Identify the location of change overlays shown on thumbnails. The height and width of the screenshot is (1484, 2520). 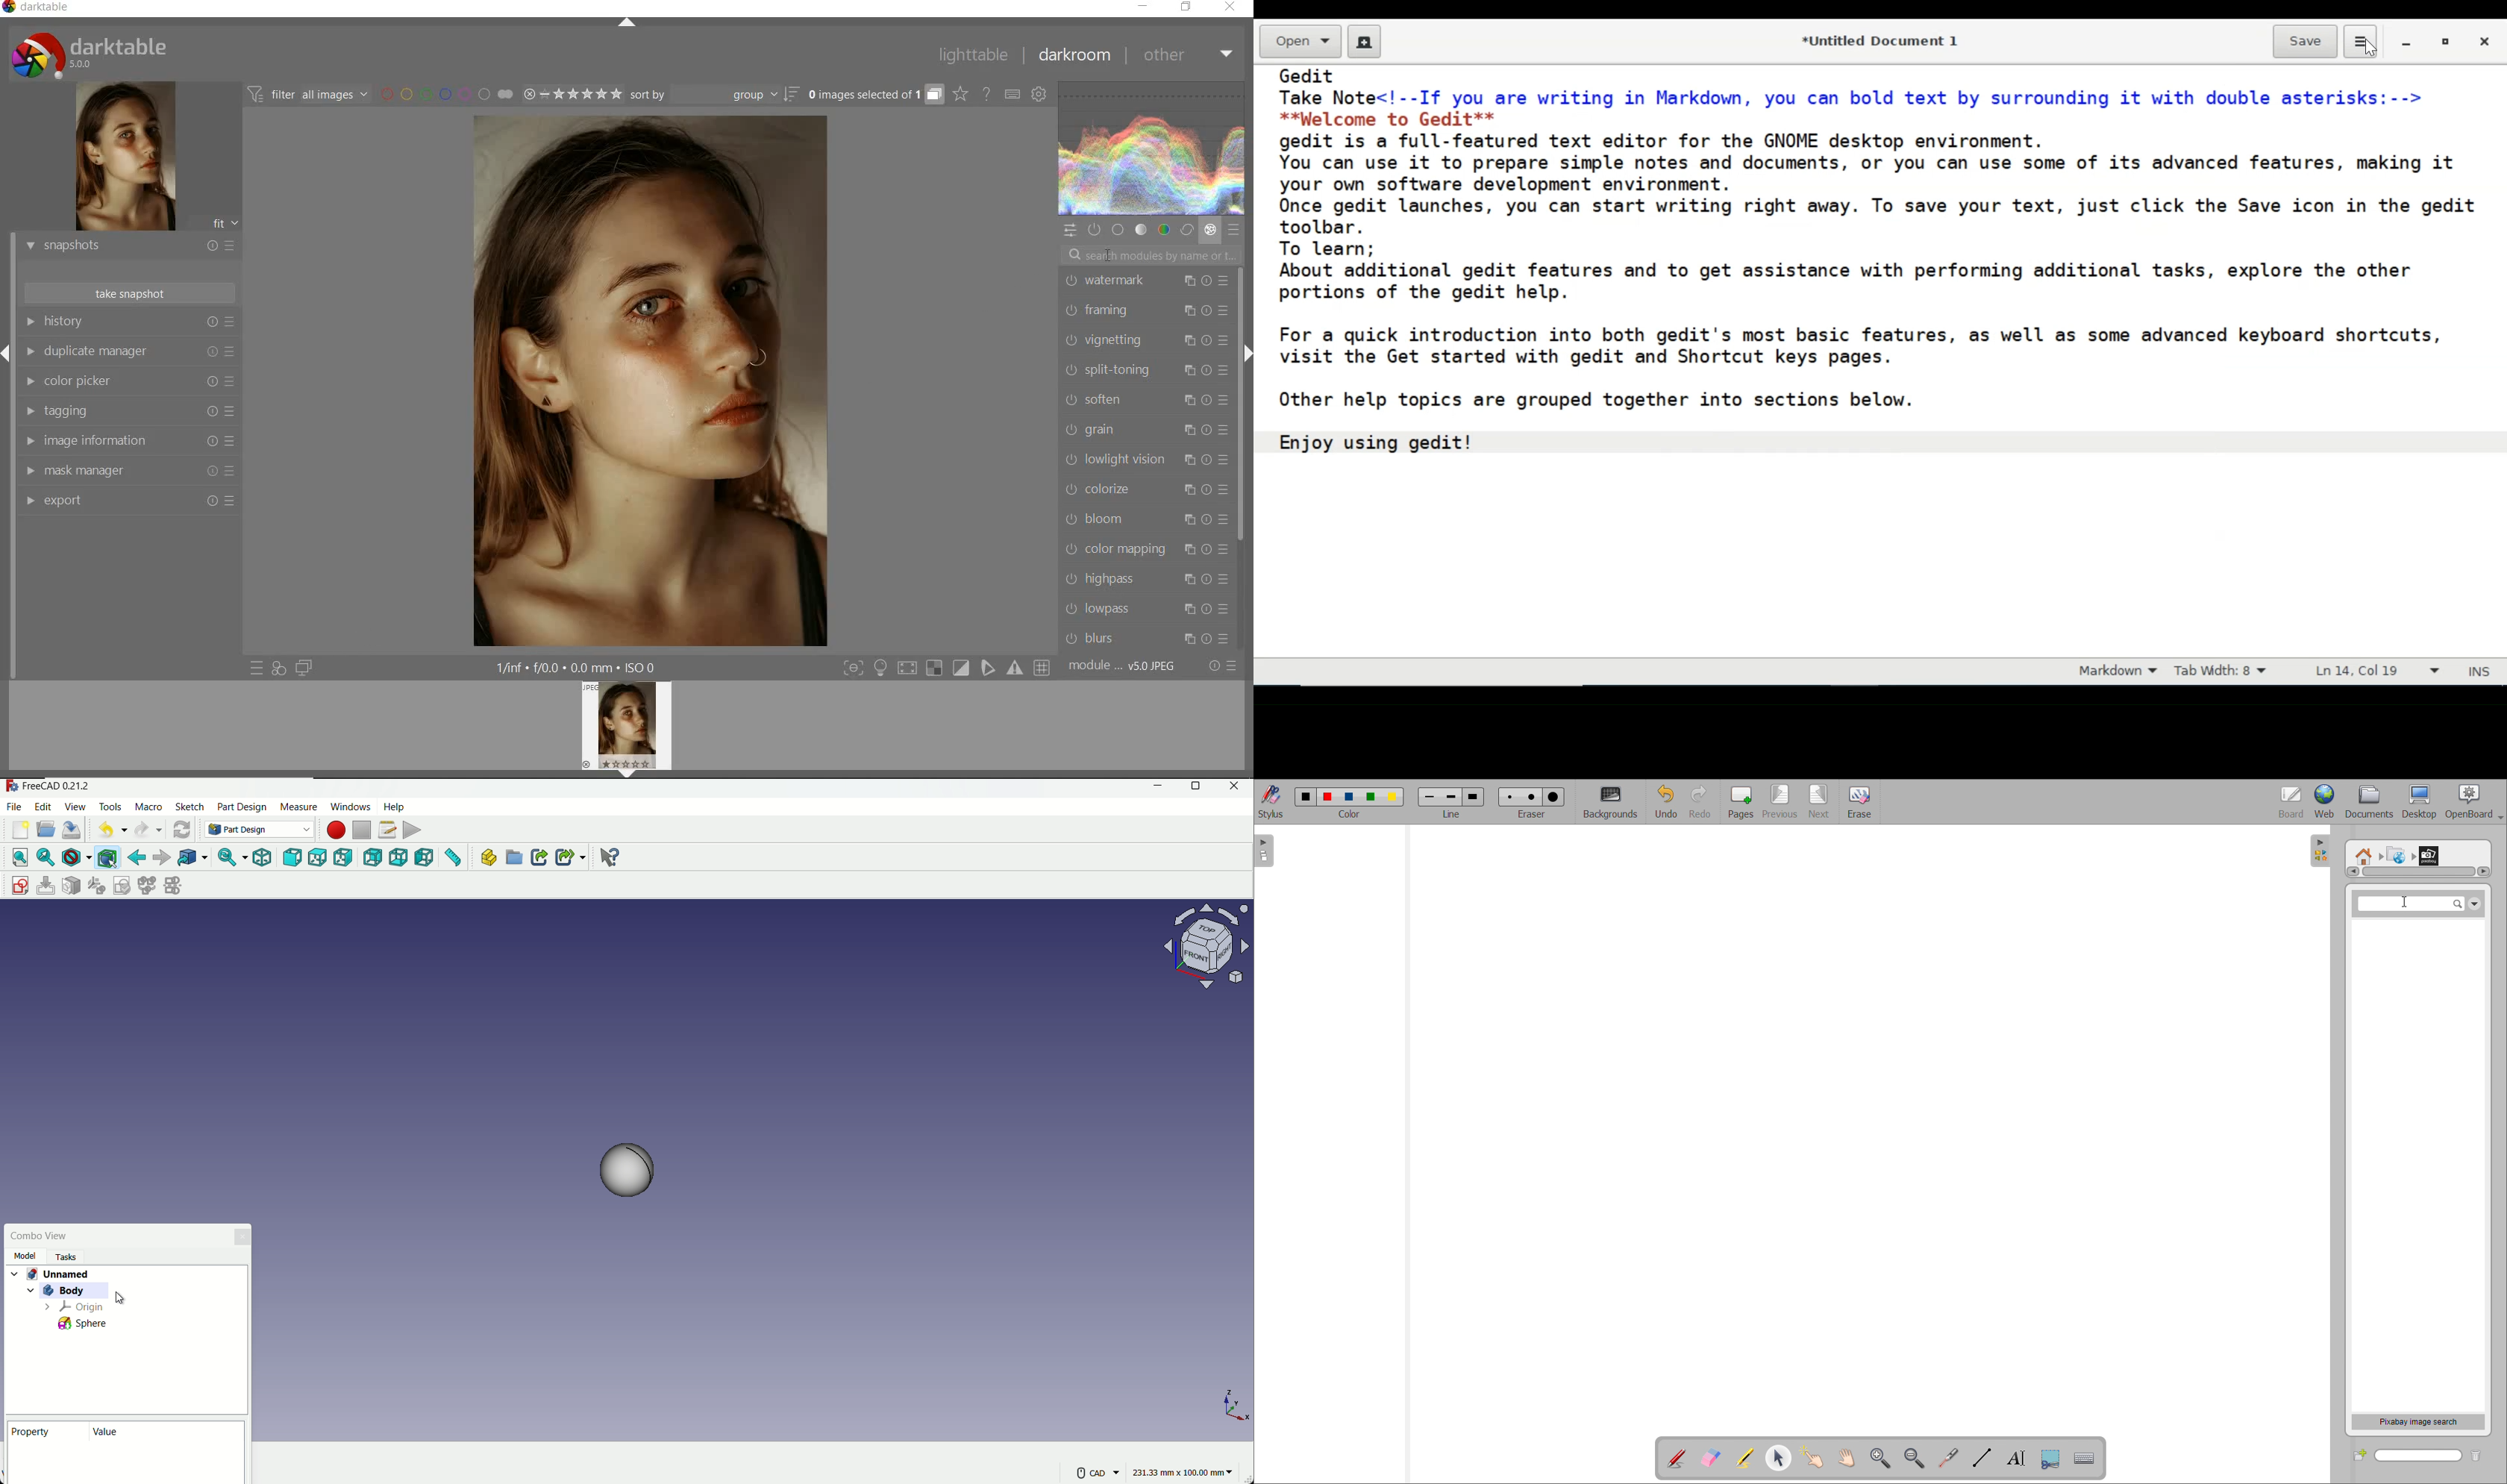
(960, 95).